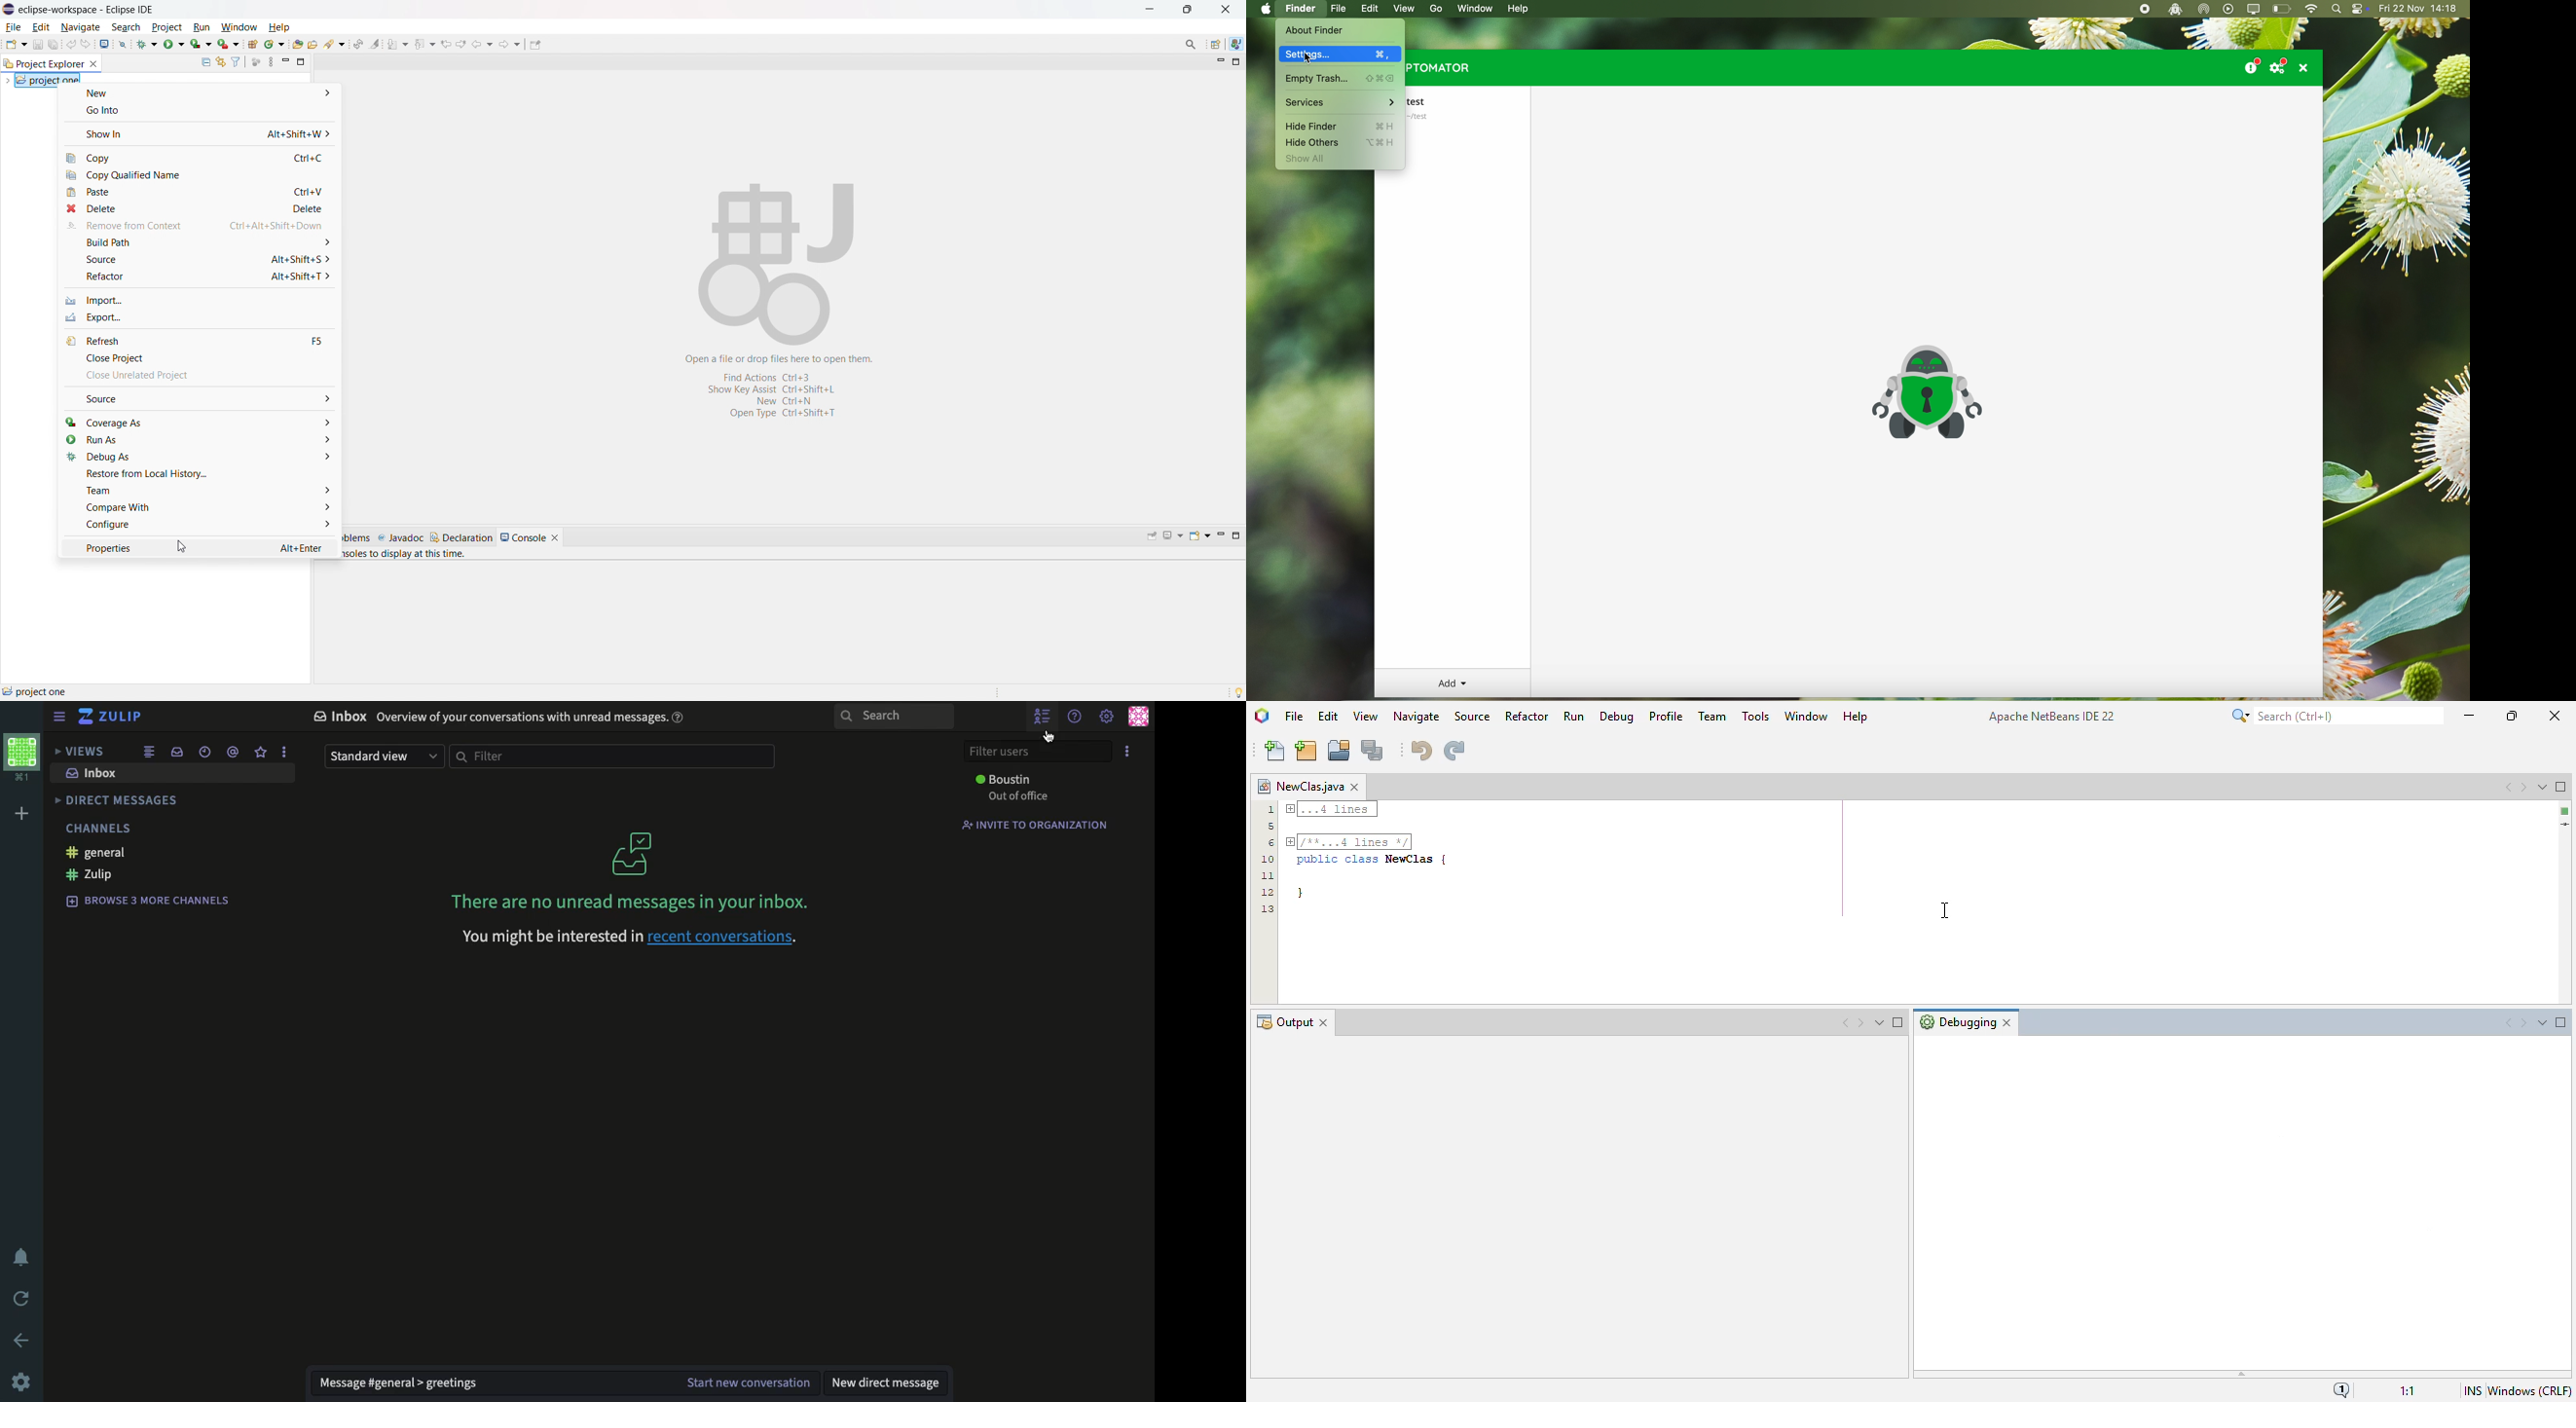 The width and height of the screenshot is (2576, 1428). I want to click on project, so click(167, 27).